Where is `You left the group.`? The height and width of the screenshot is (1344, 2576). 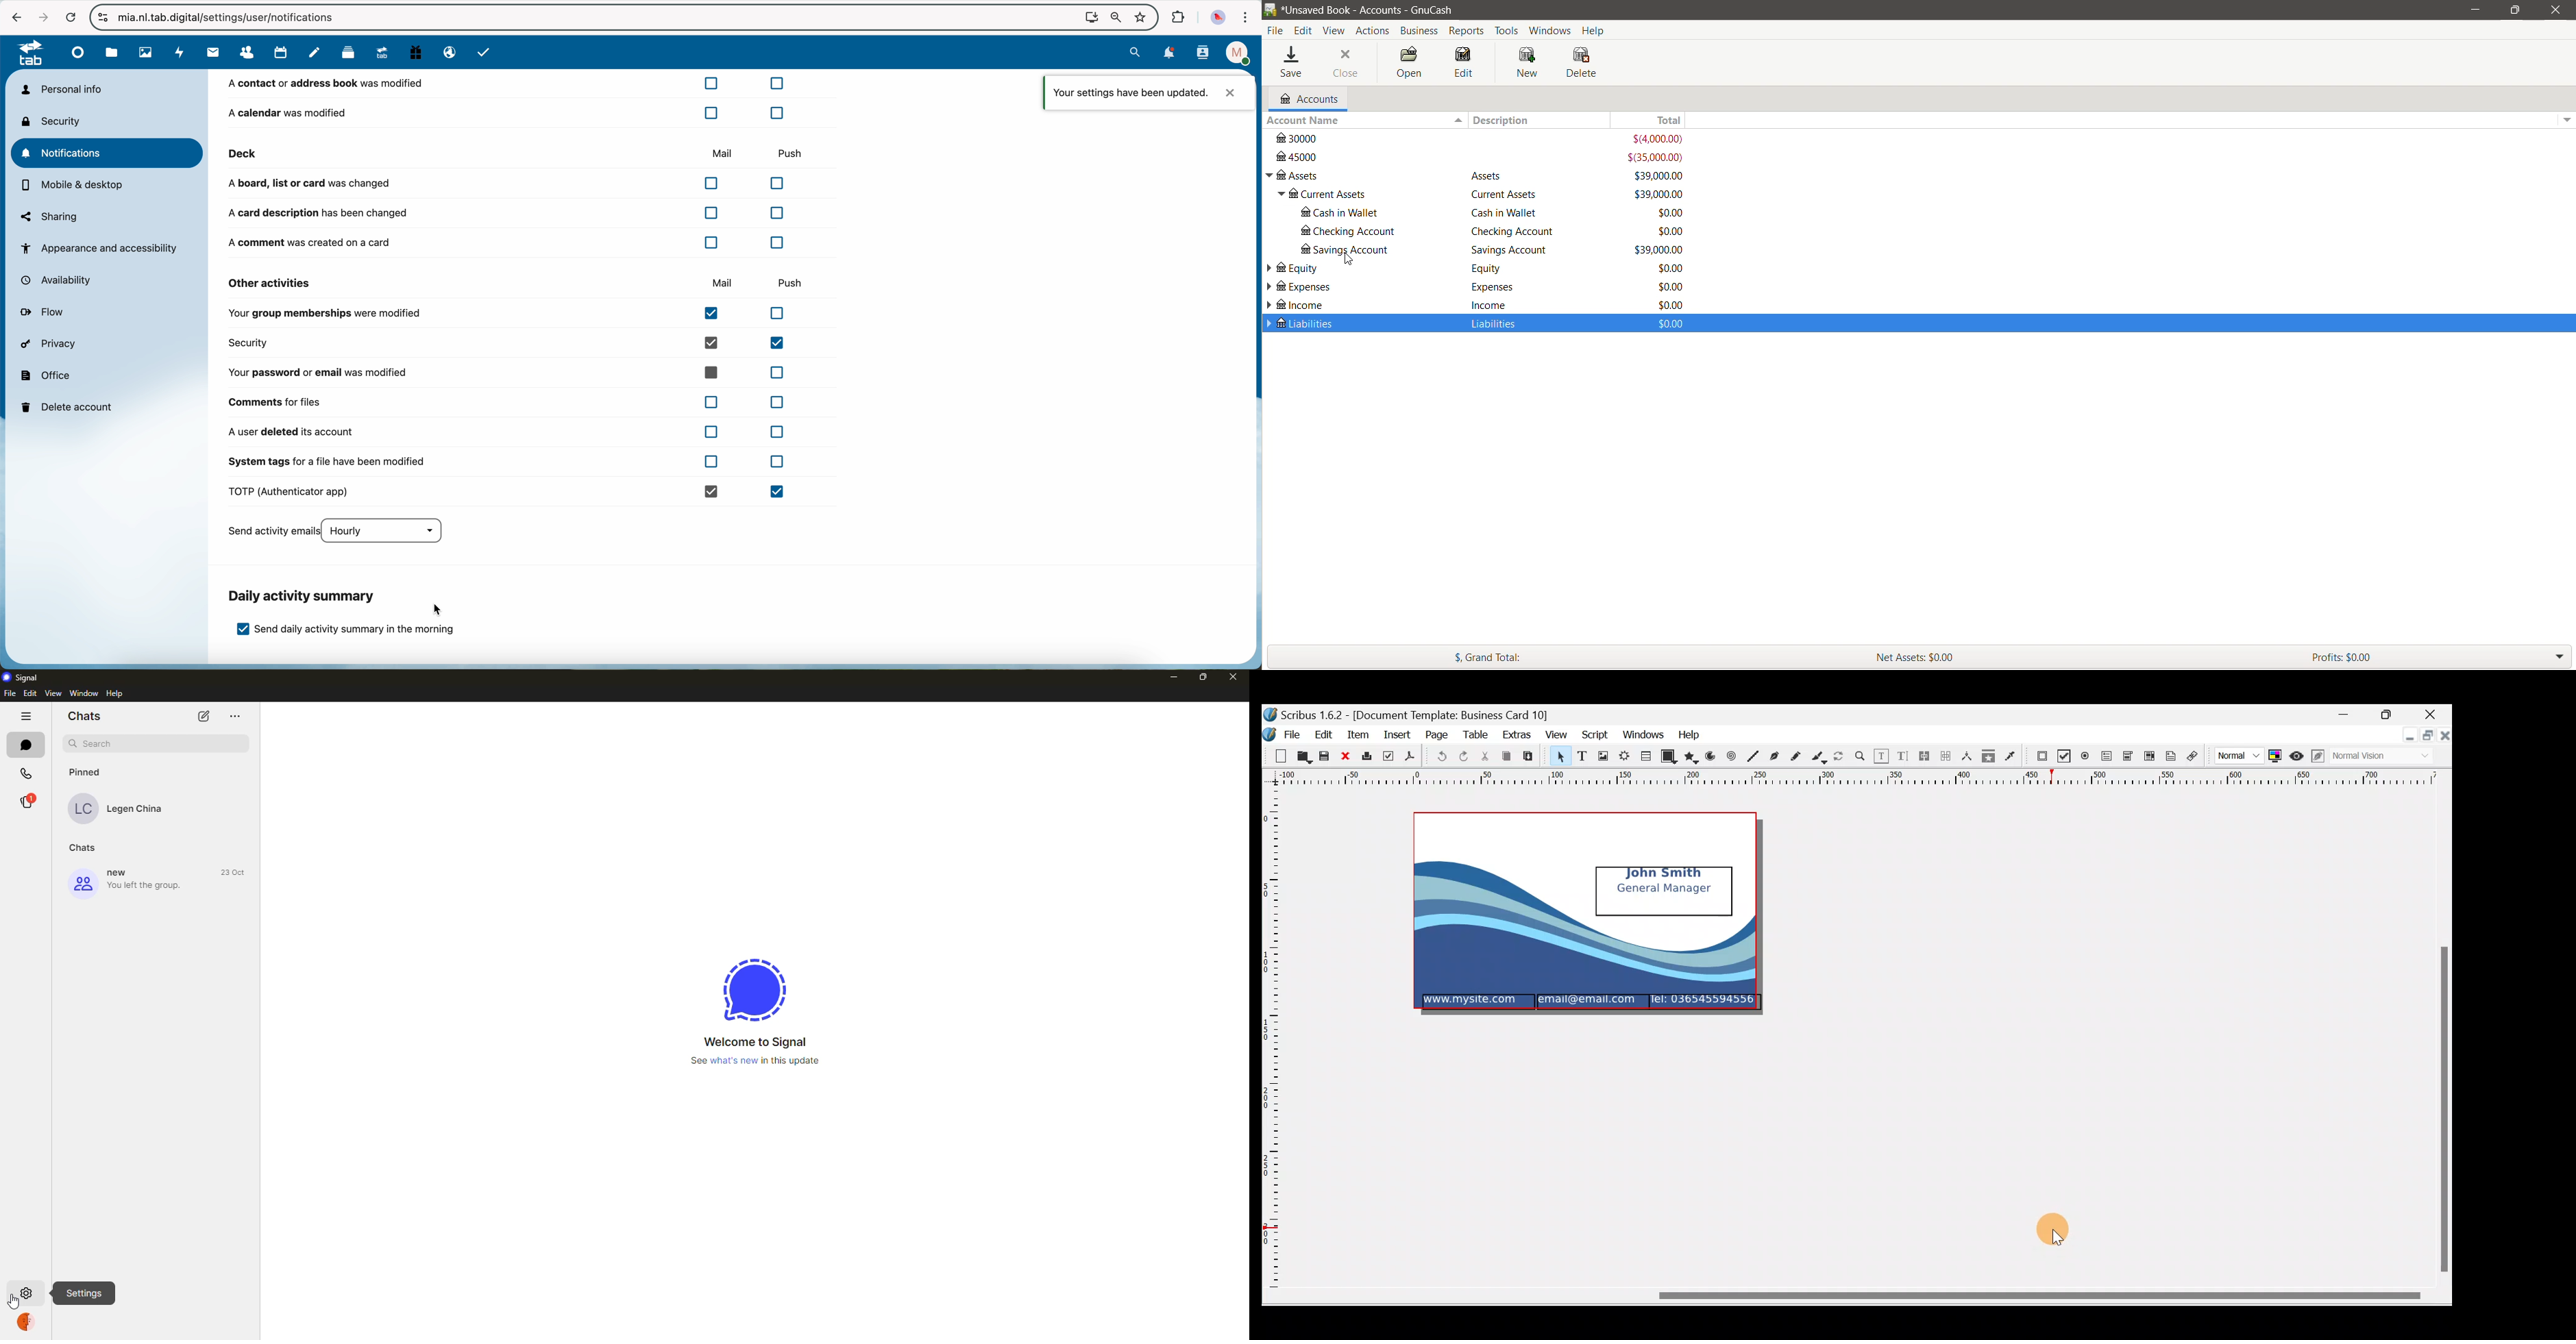
You left the group. is located at coordinates (146, 886).